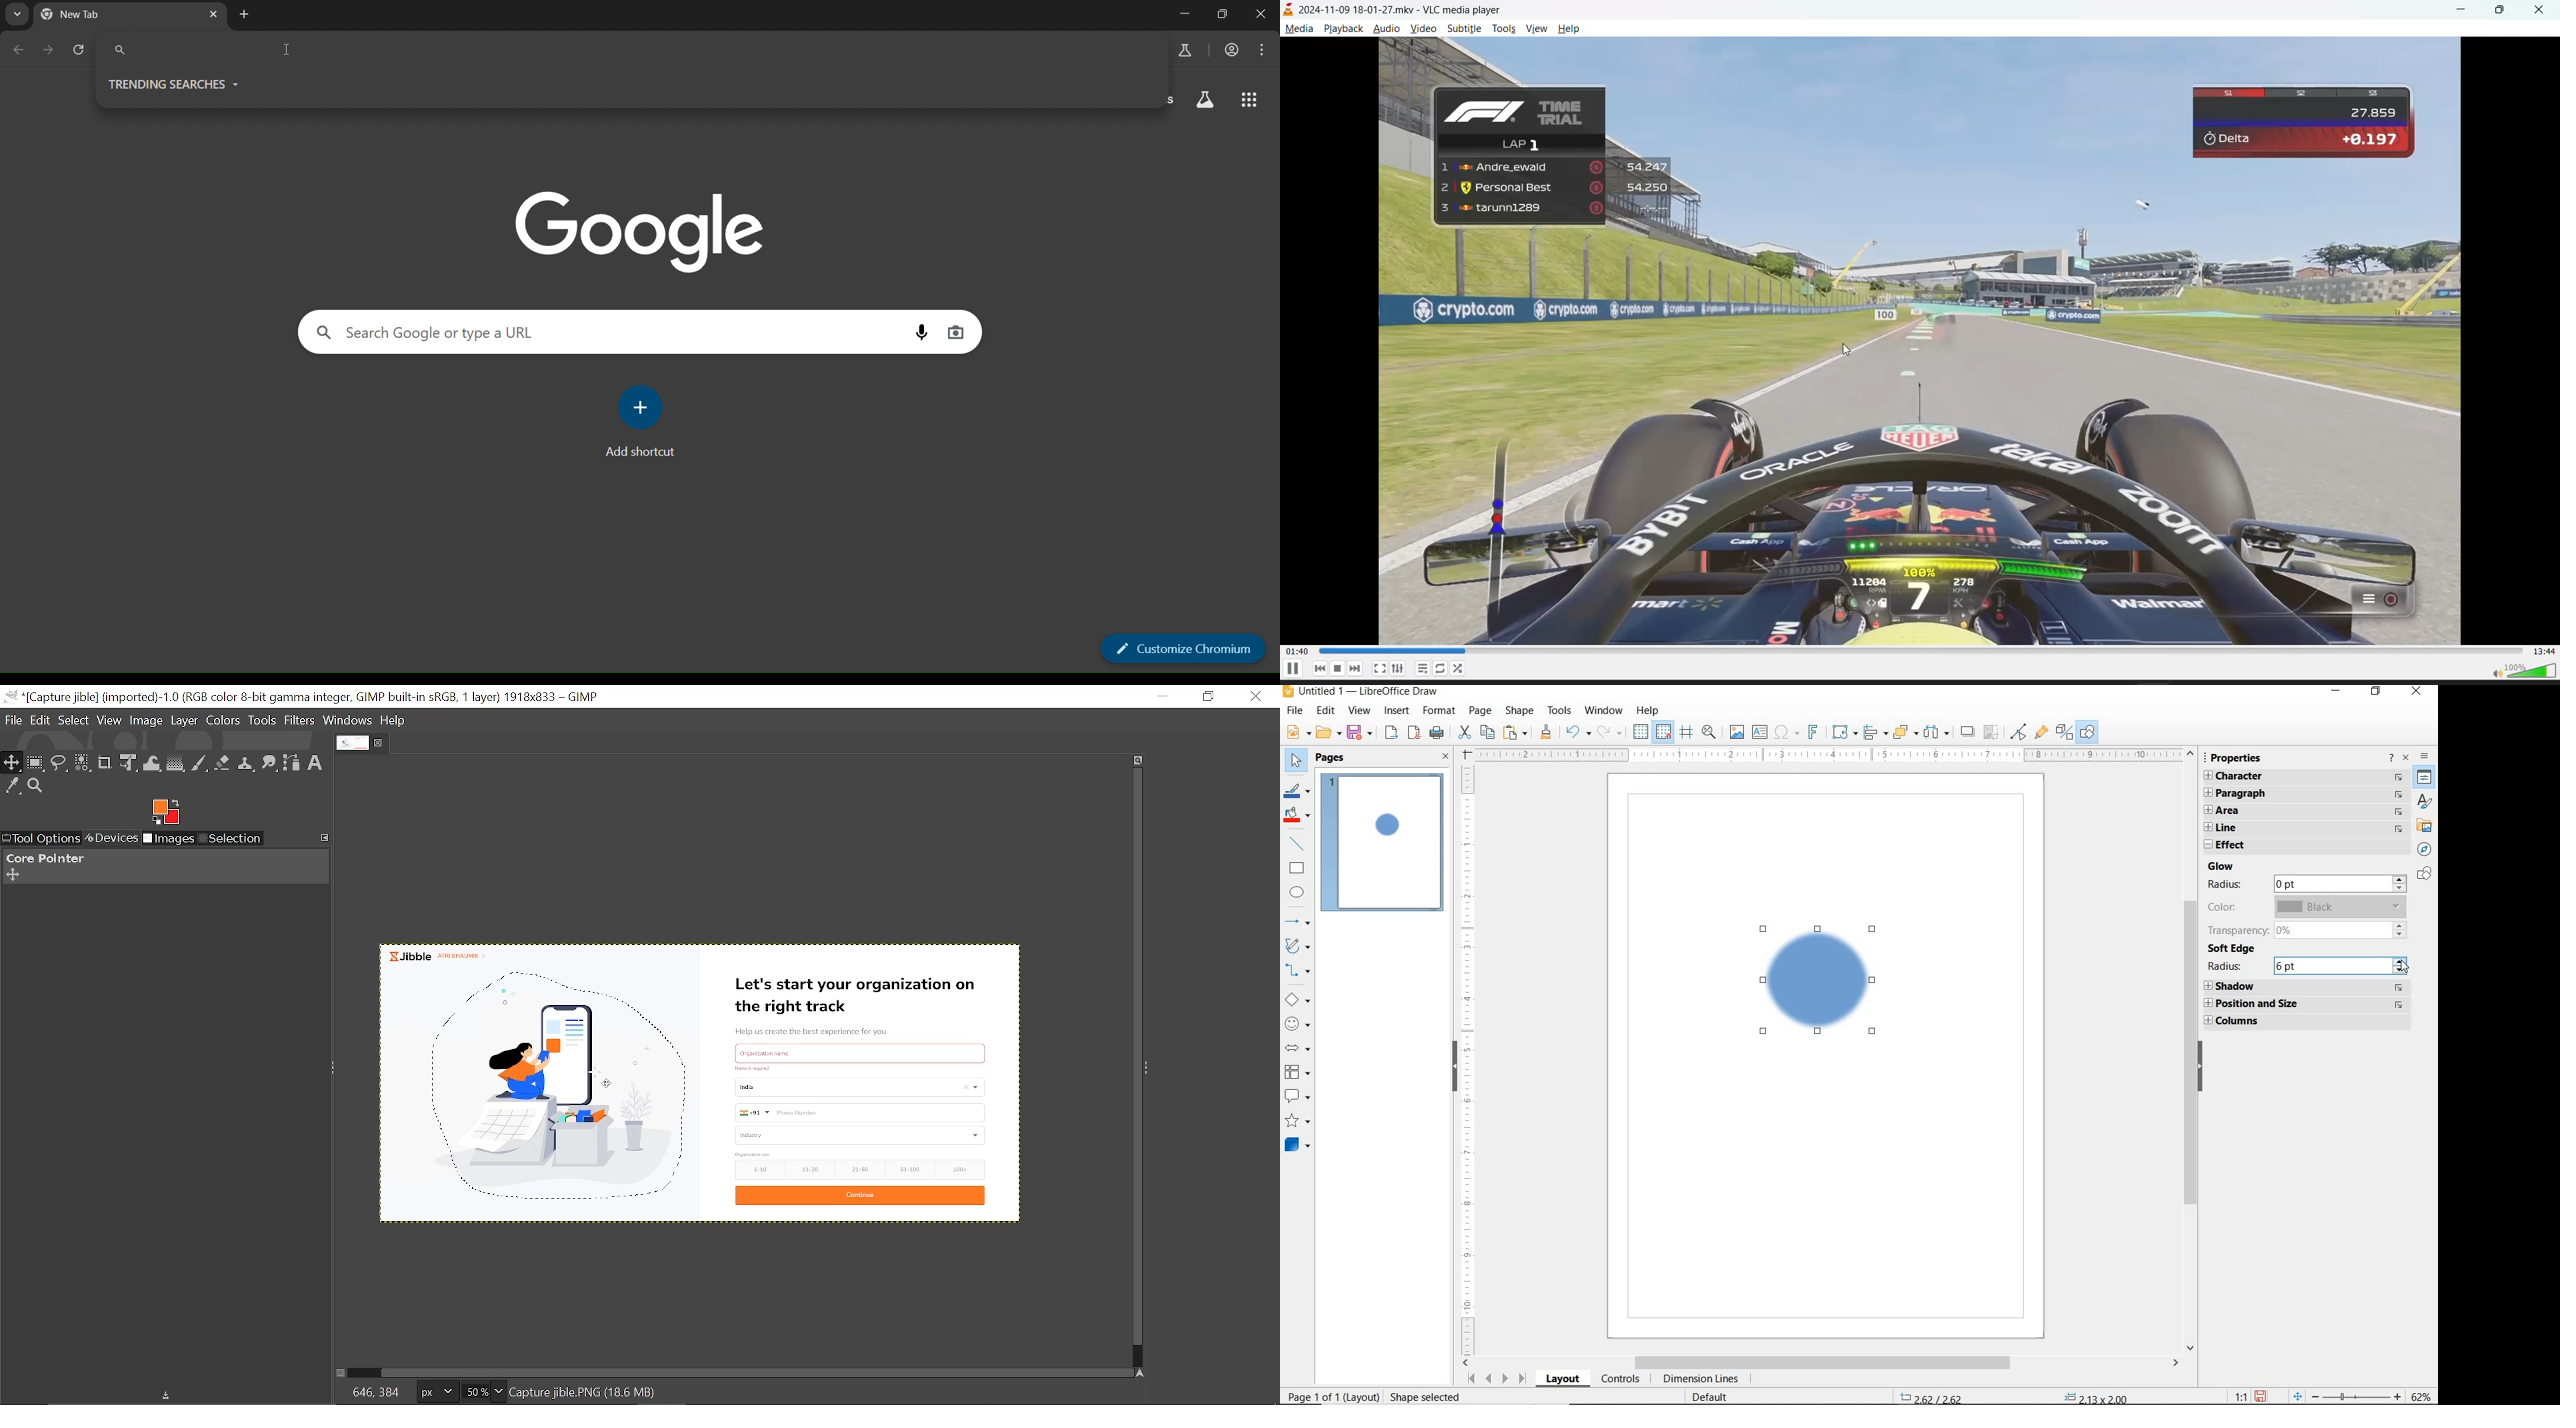 Image resolution: width=2576 pixels, height=1428 pixels. What do you see at coordinates (858, 1197) in the screenshot?
I see `Continue` at bounding box center [858, 1197].